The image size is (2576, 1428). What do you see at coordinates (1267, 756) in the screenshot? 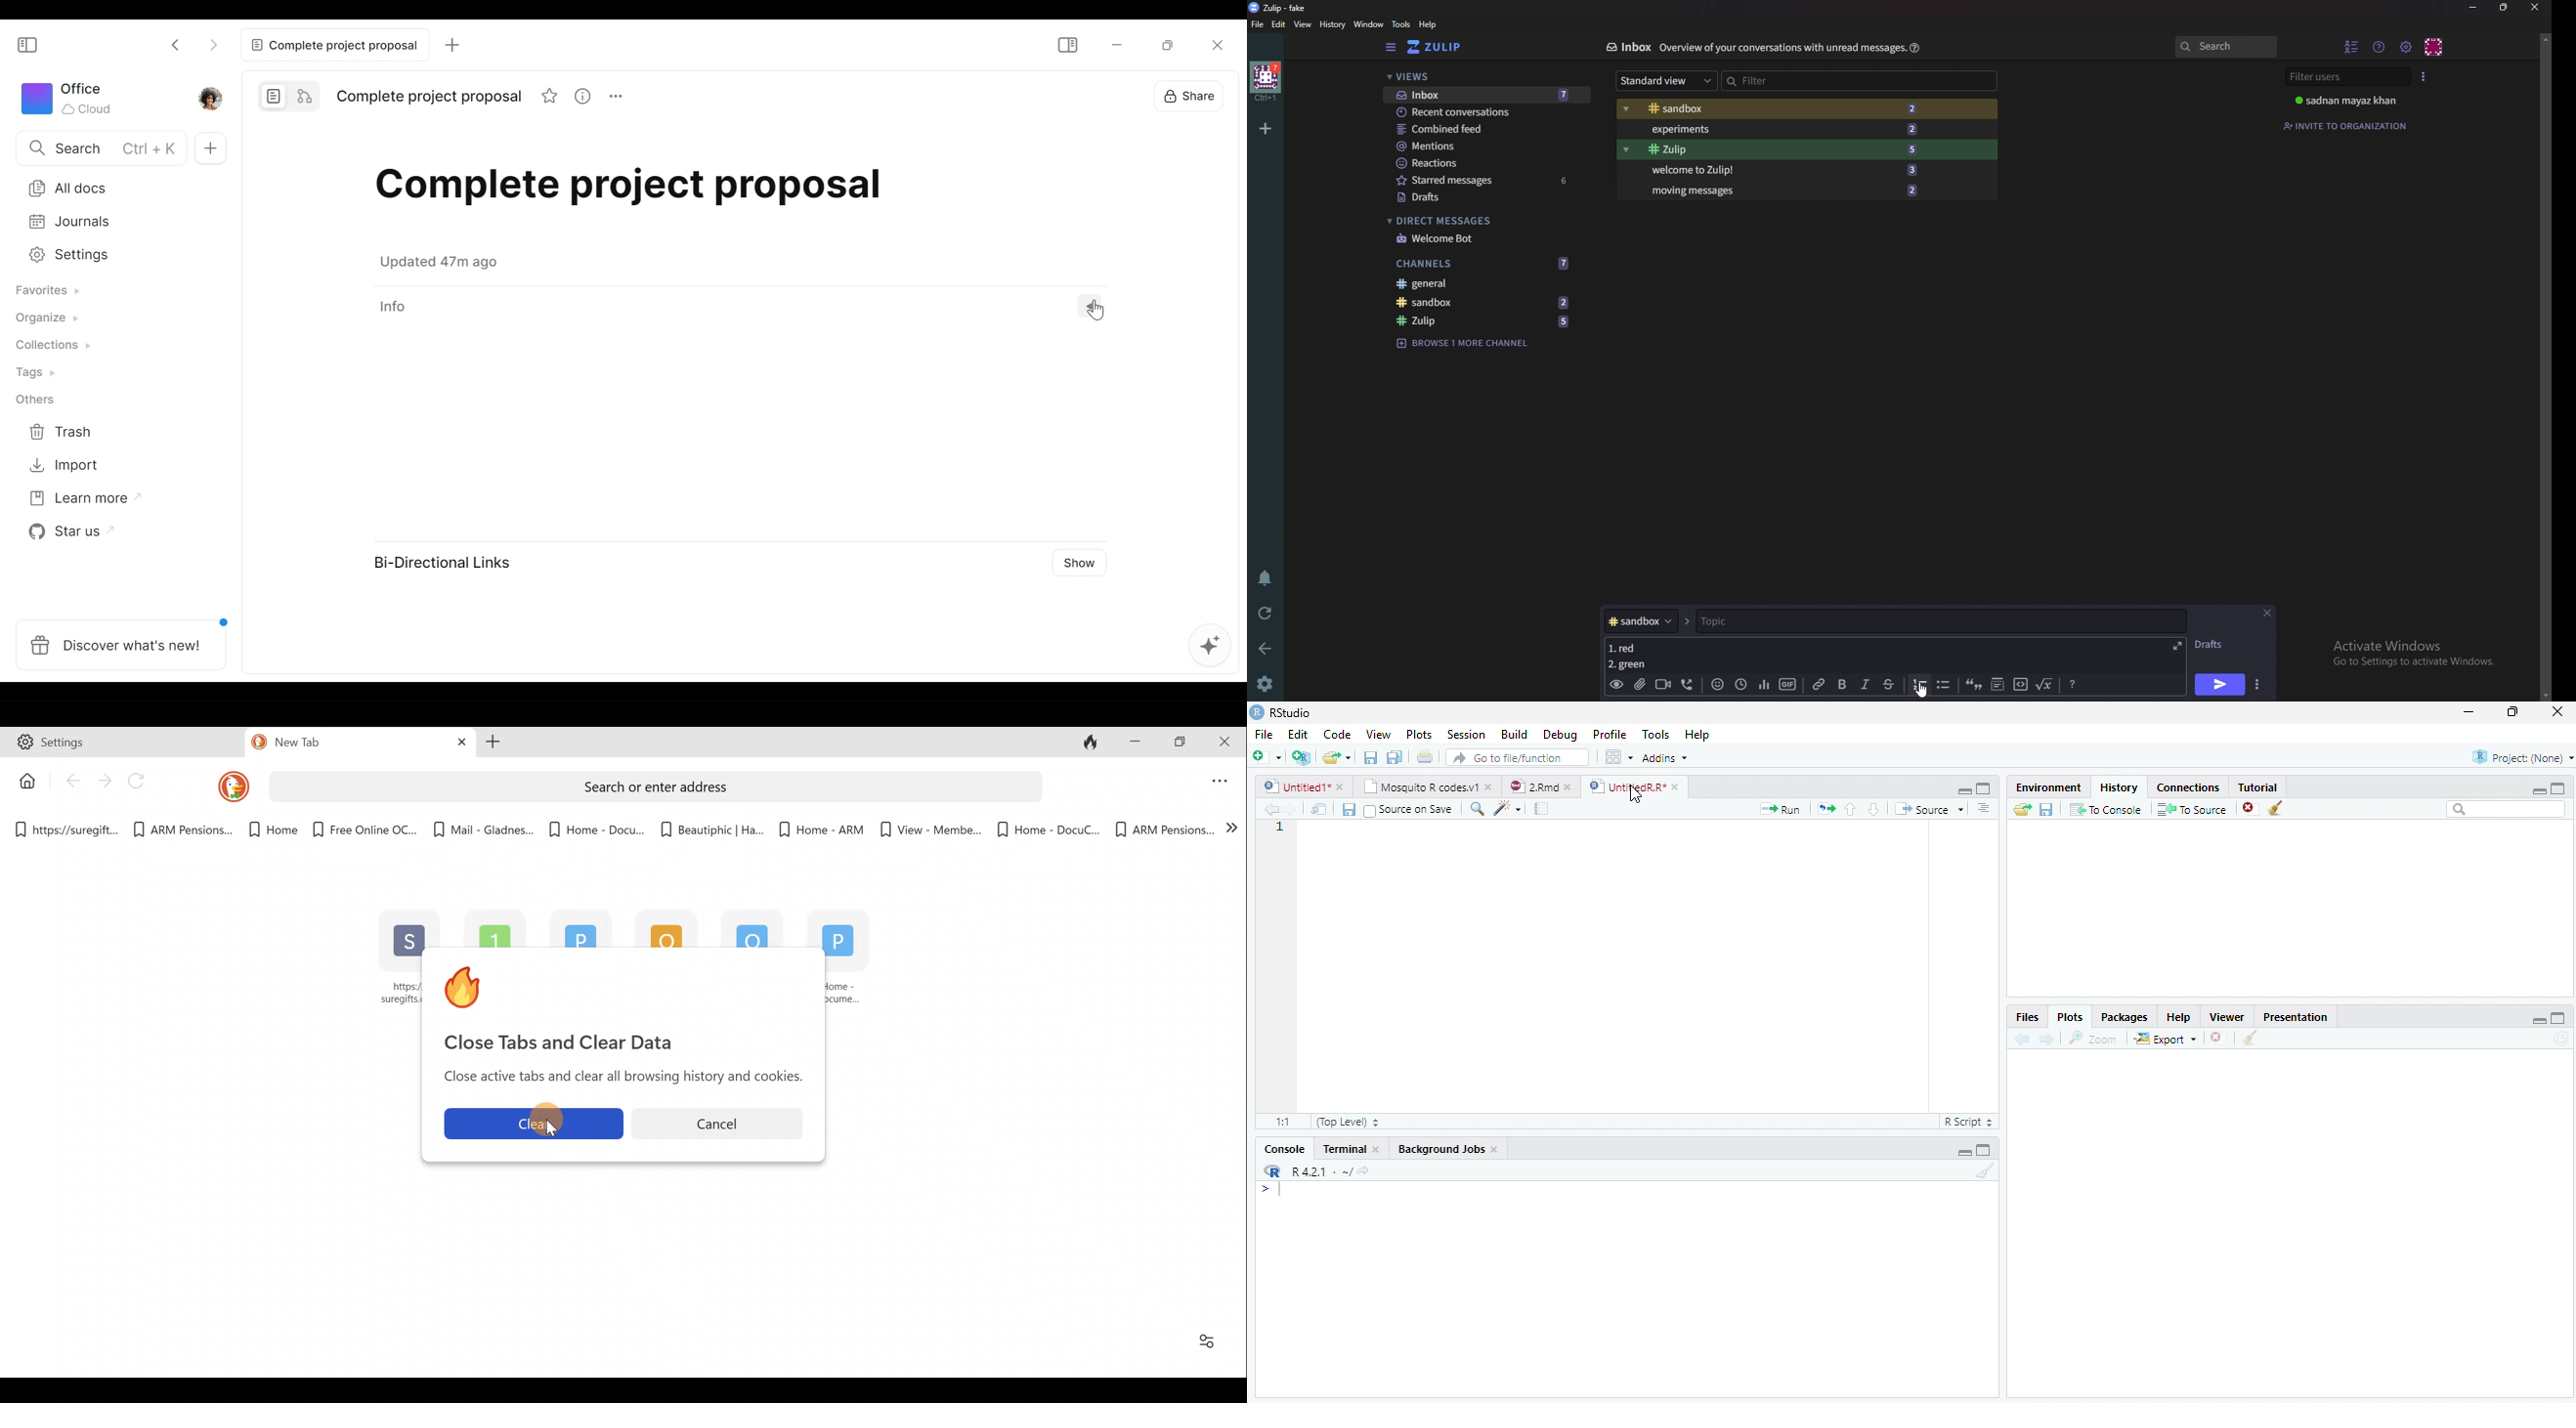
I see `New file` at bounding box center [1267, 756].